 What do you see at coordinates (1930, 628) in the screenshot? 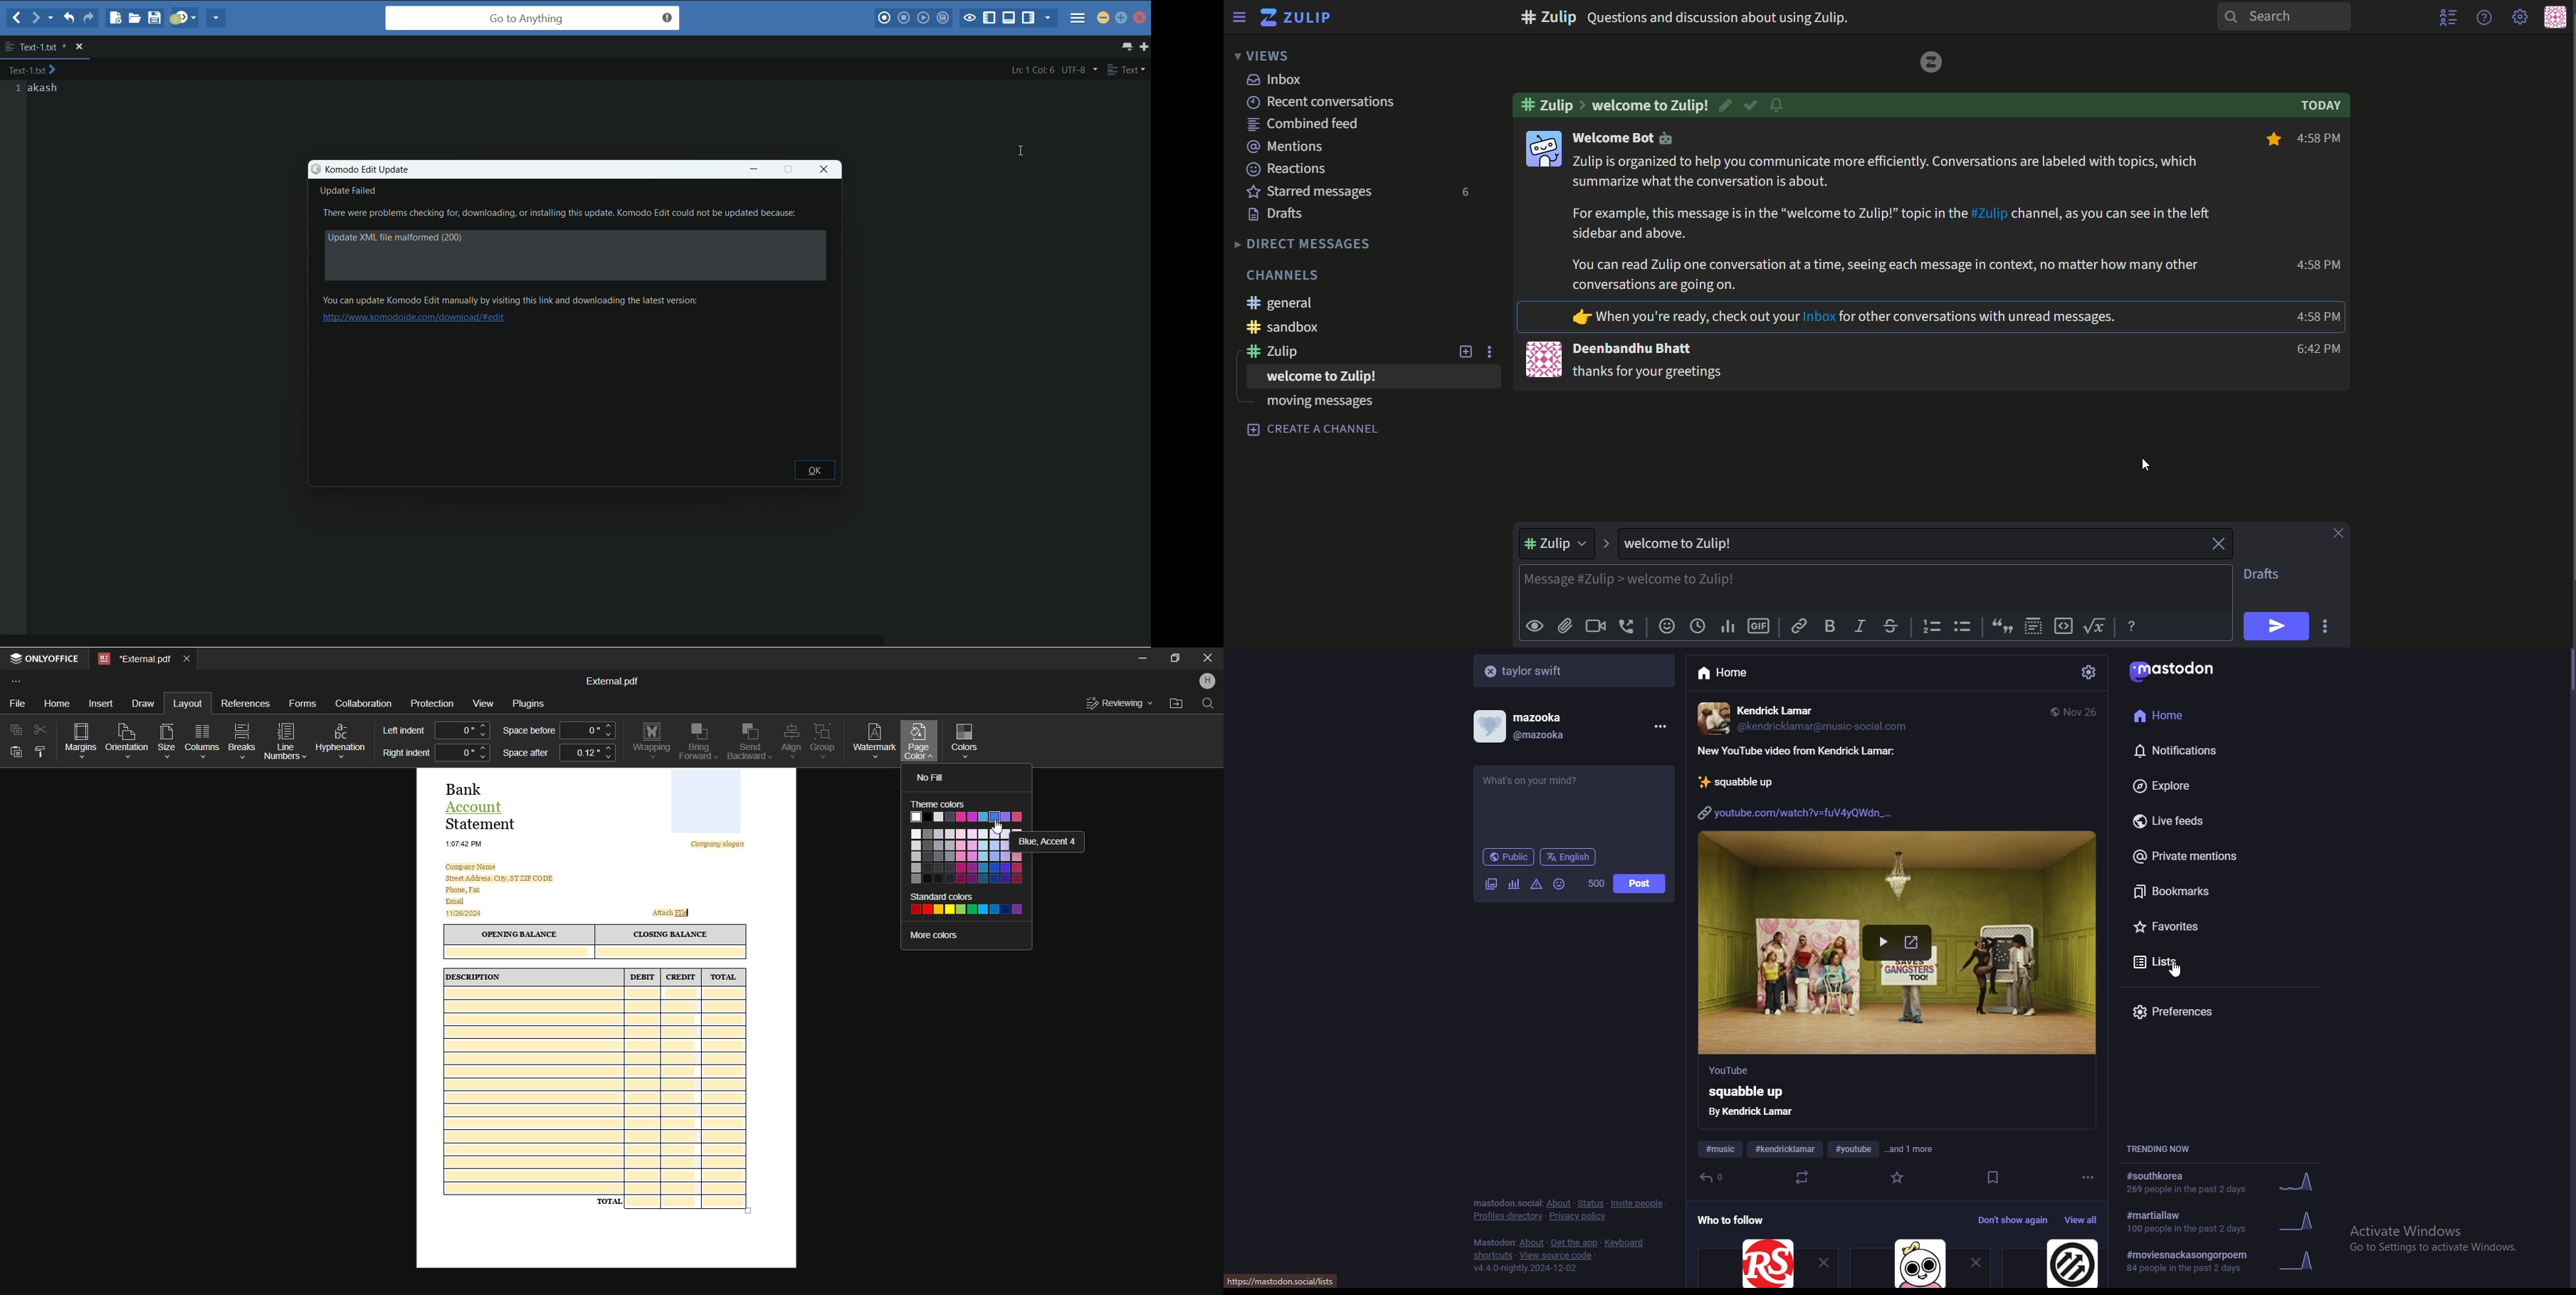
I see `number formatting` at bounding box center [1930, 628].